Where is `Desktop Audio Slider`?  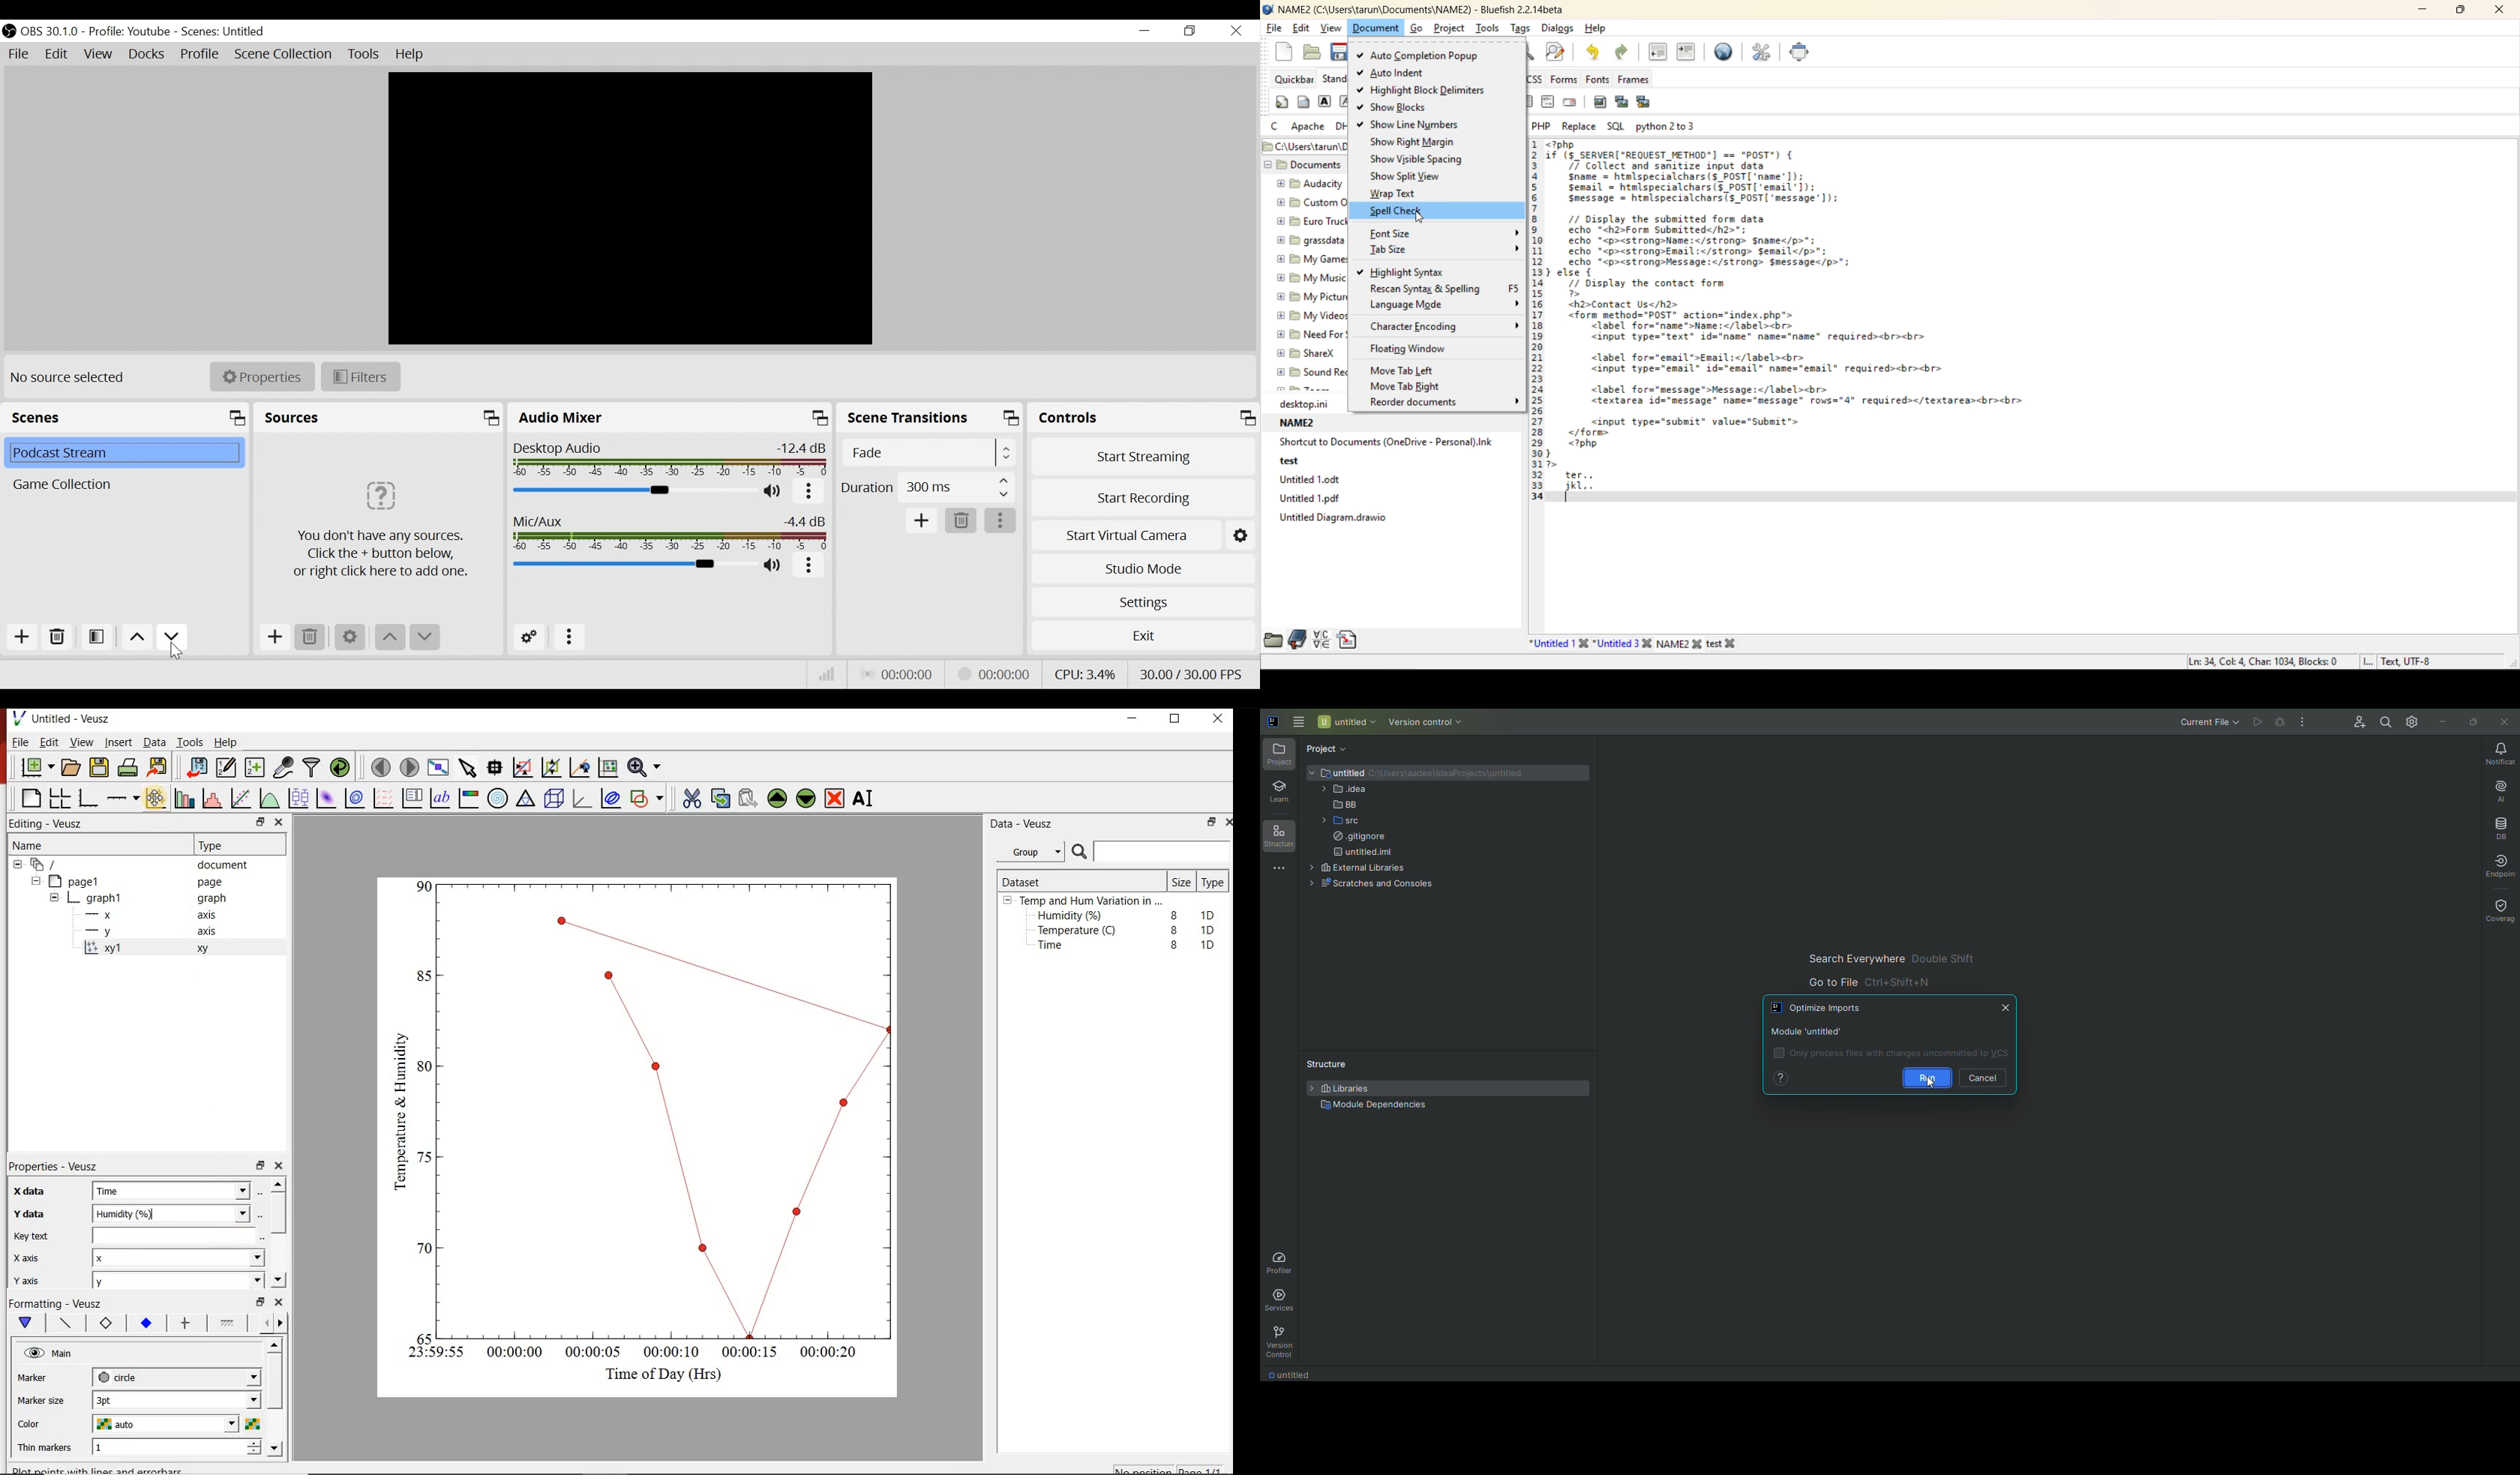
Desktop Audio Slider is located at coordinates (636, 491).